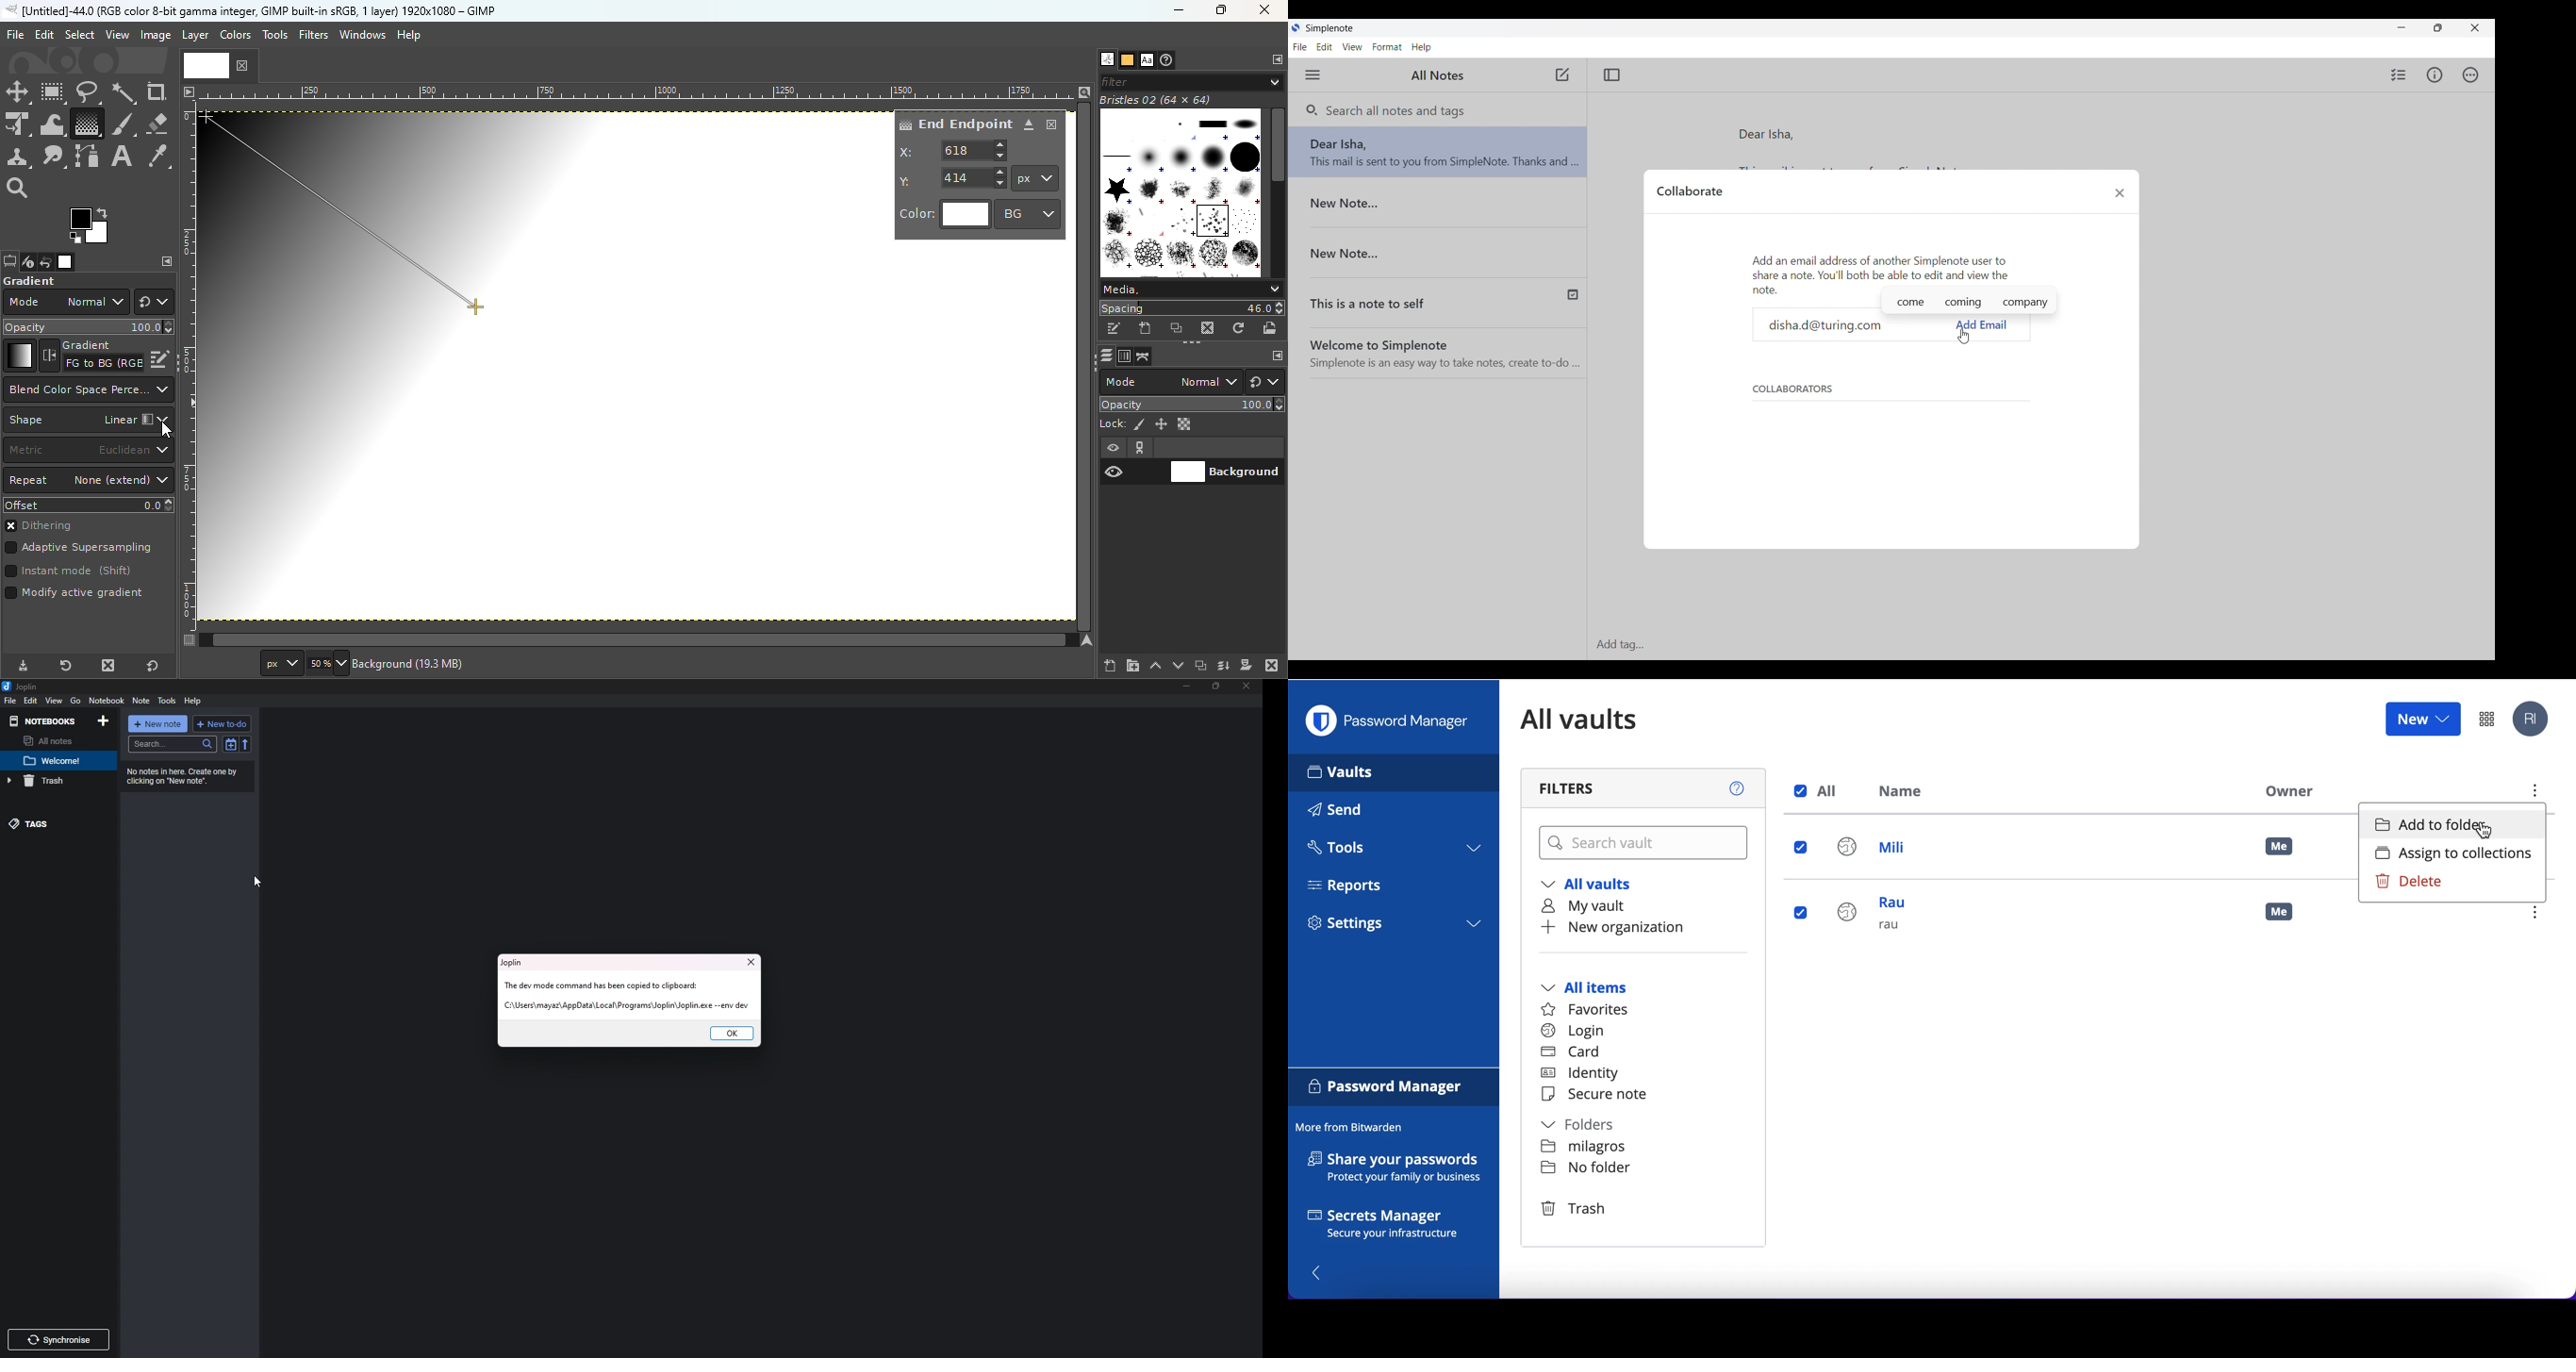 This screenshot has width=2576, height=1372. Describe the element at coordinates (19, 186) in the screenshot. I see `Zoom tool` at that location.